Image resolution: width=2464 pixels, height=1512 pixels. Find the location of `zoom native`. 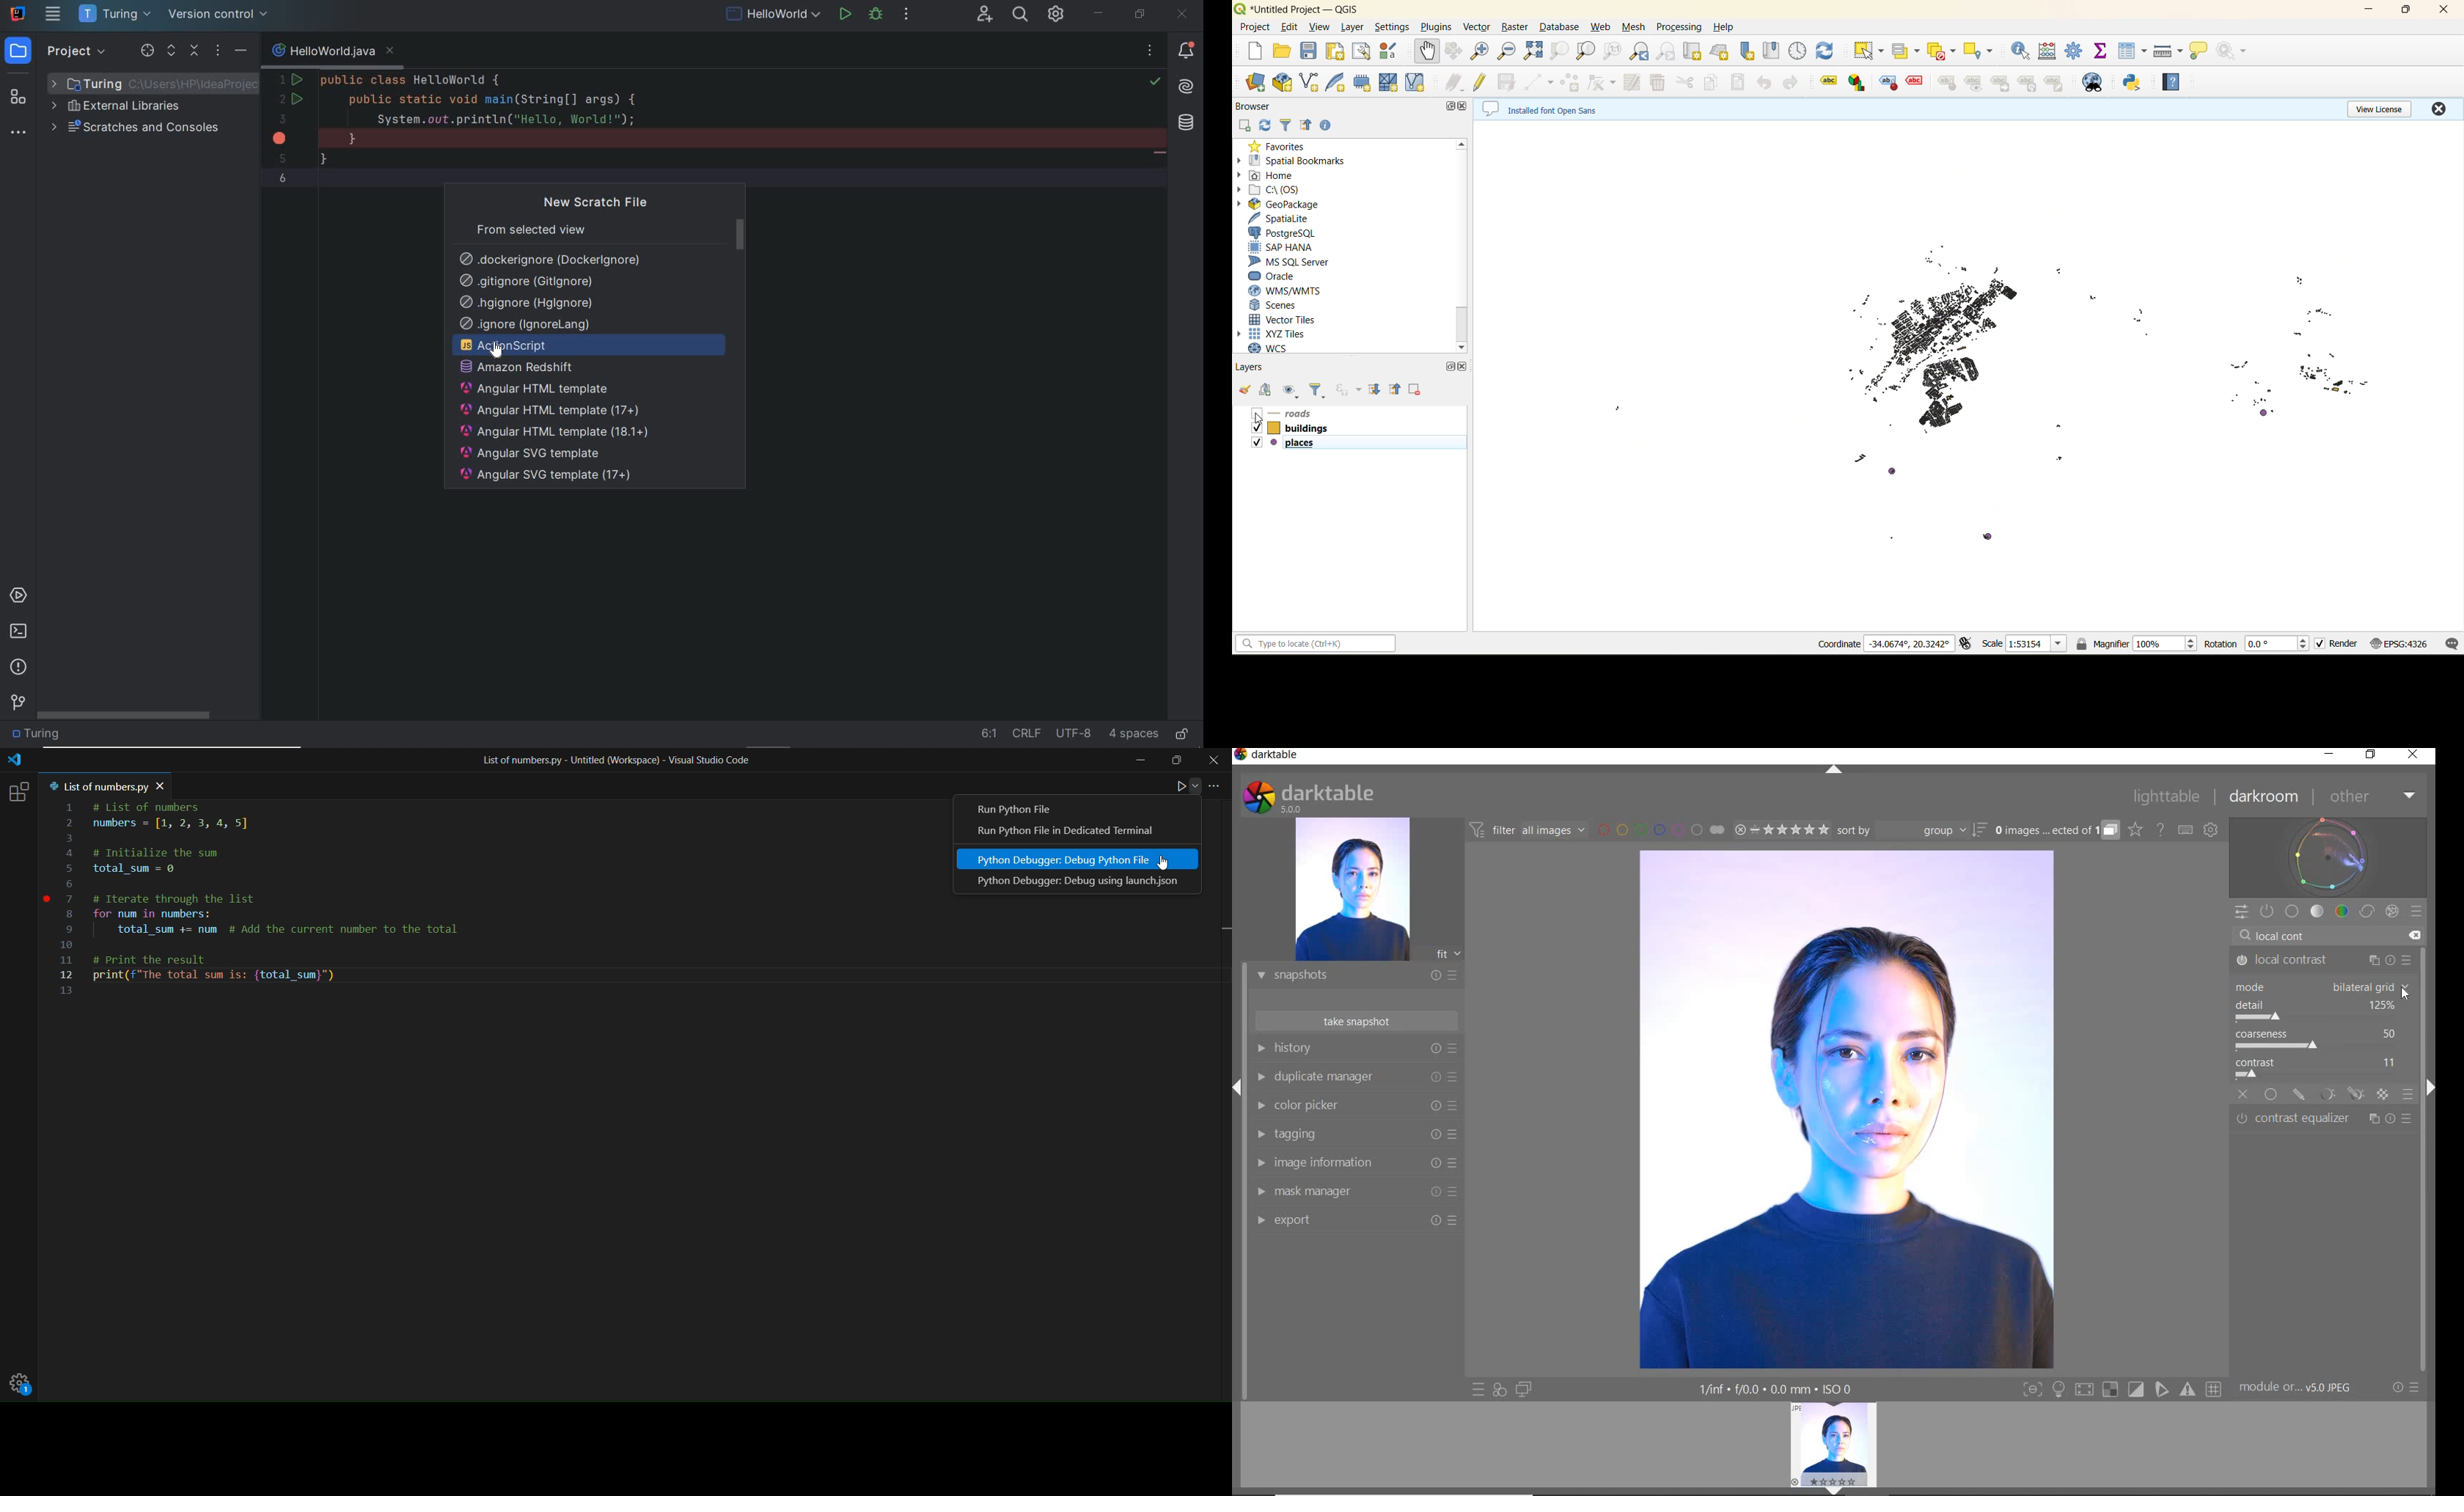

zoom native is located at coordinates (1610, 53).